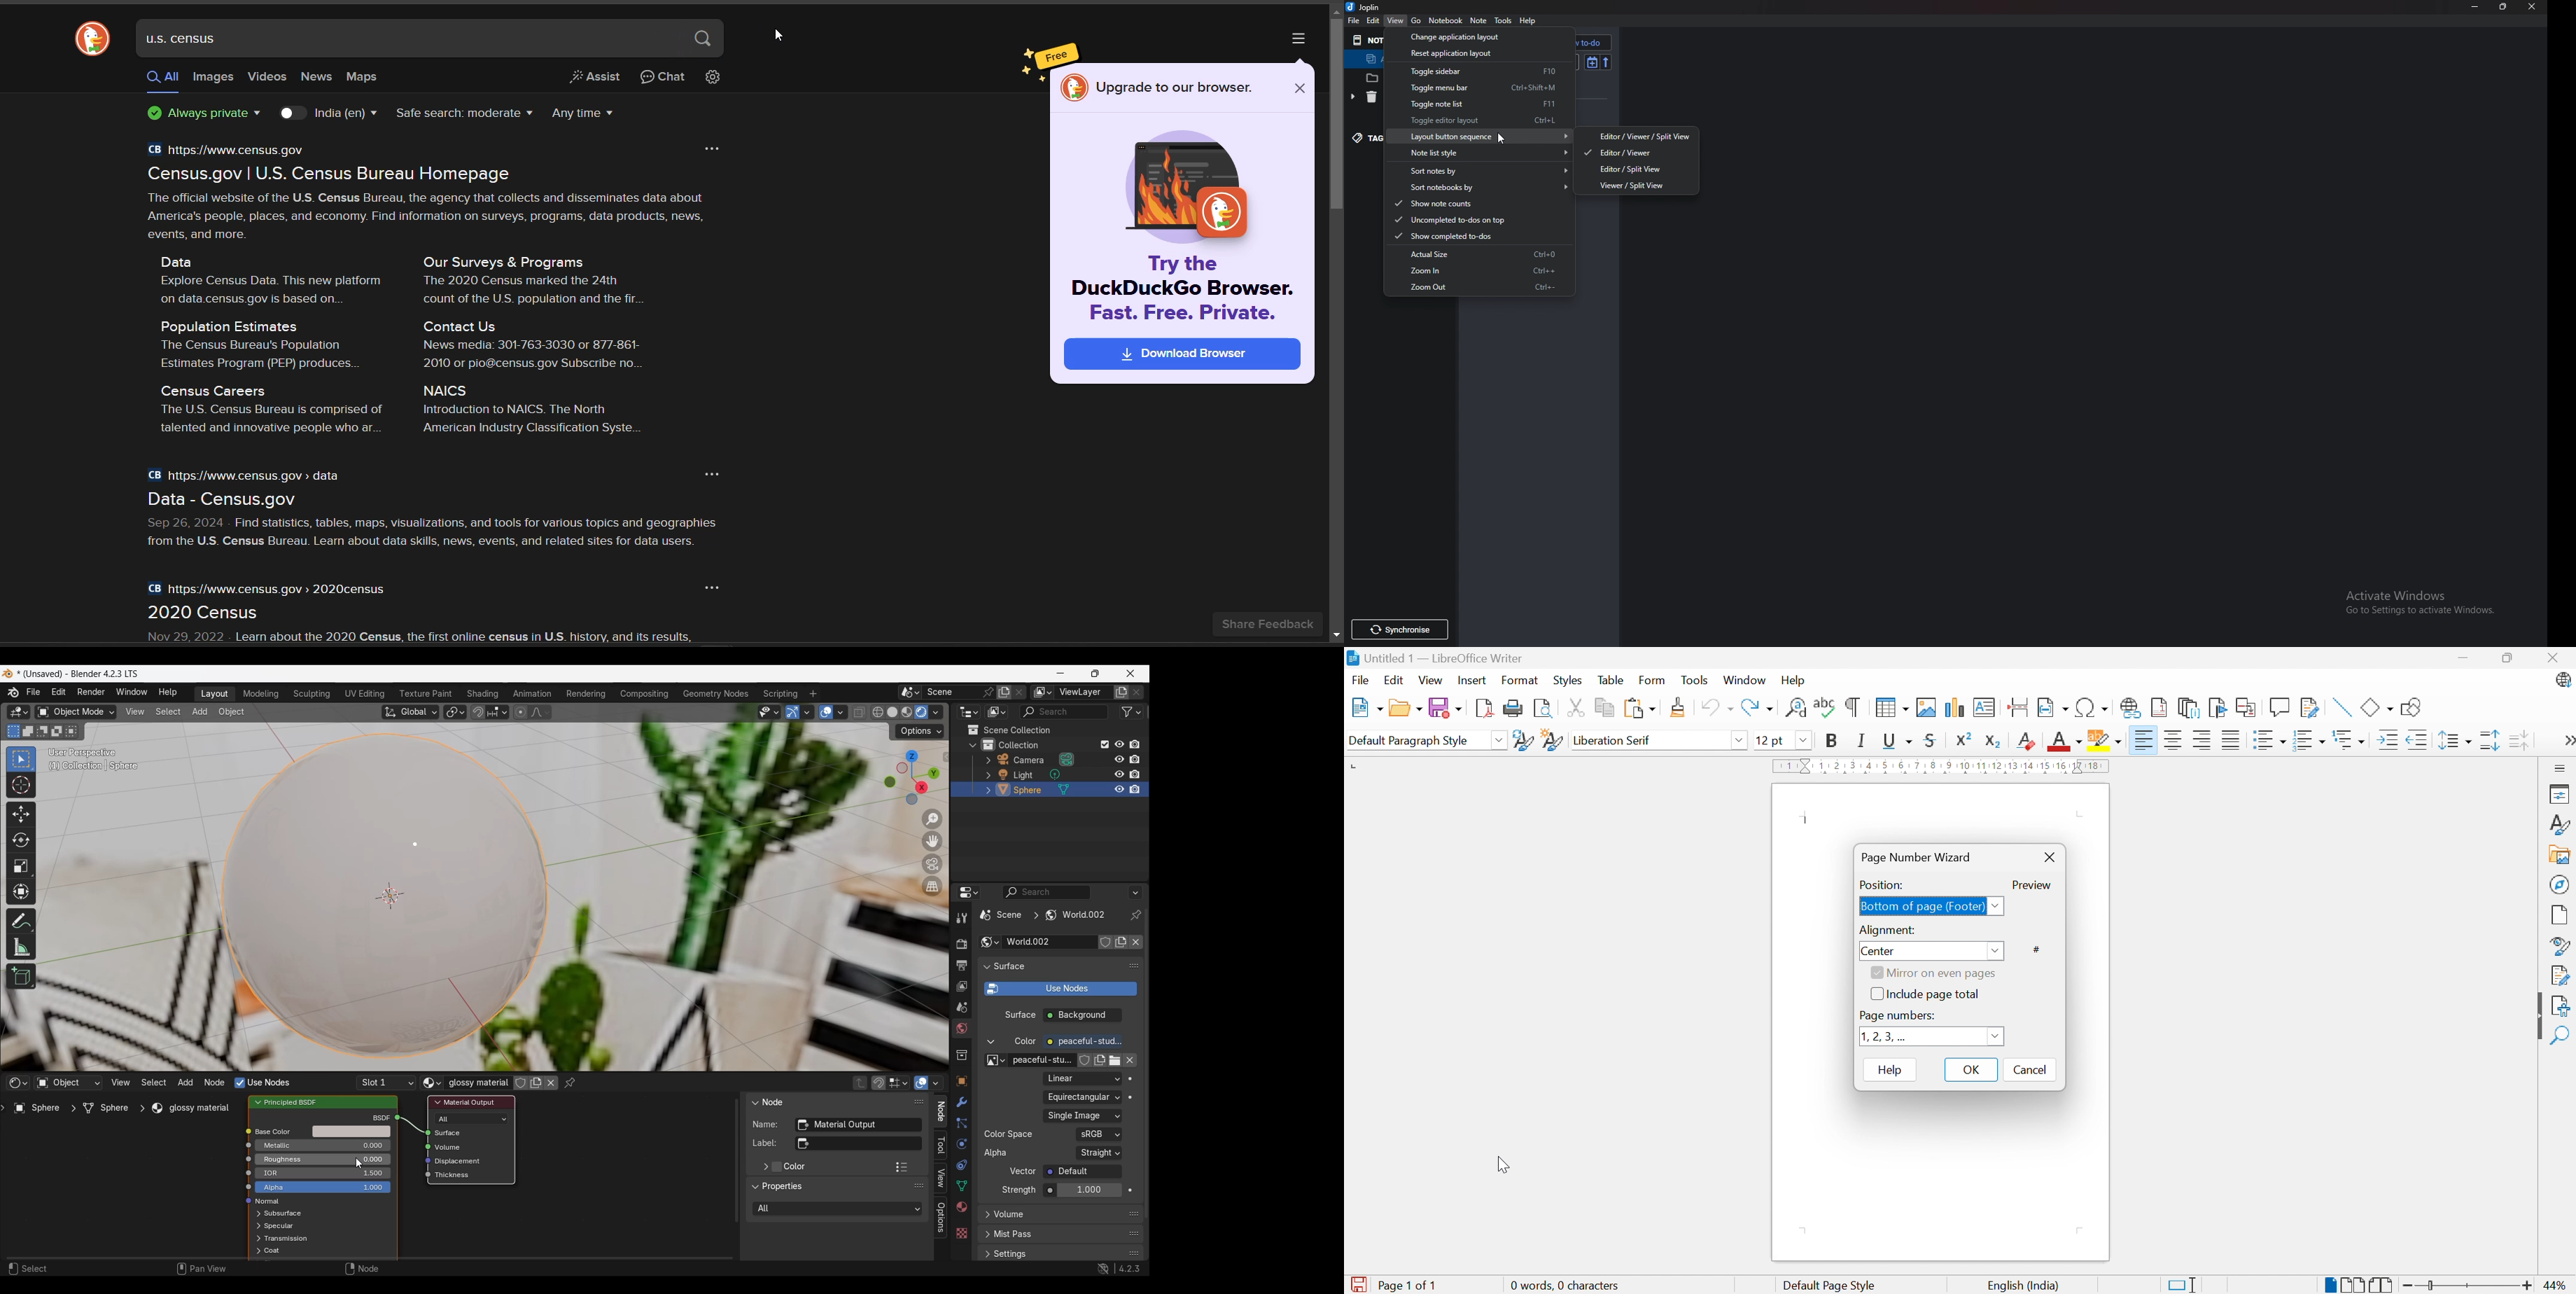 The image size is (2576, 1316). Describe the element at coordinates (1472, 52) in the screenshot. I see `Reset application layout` at that location.